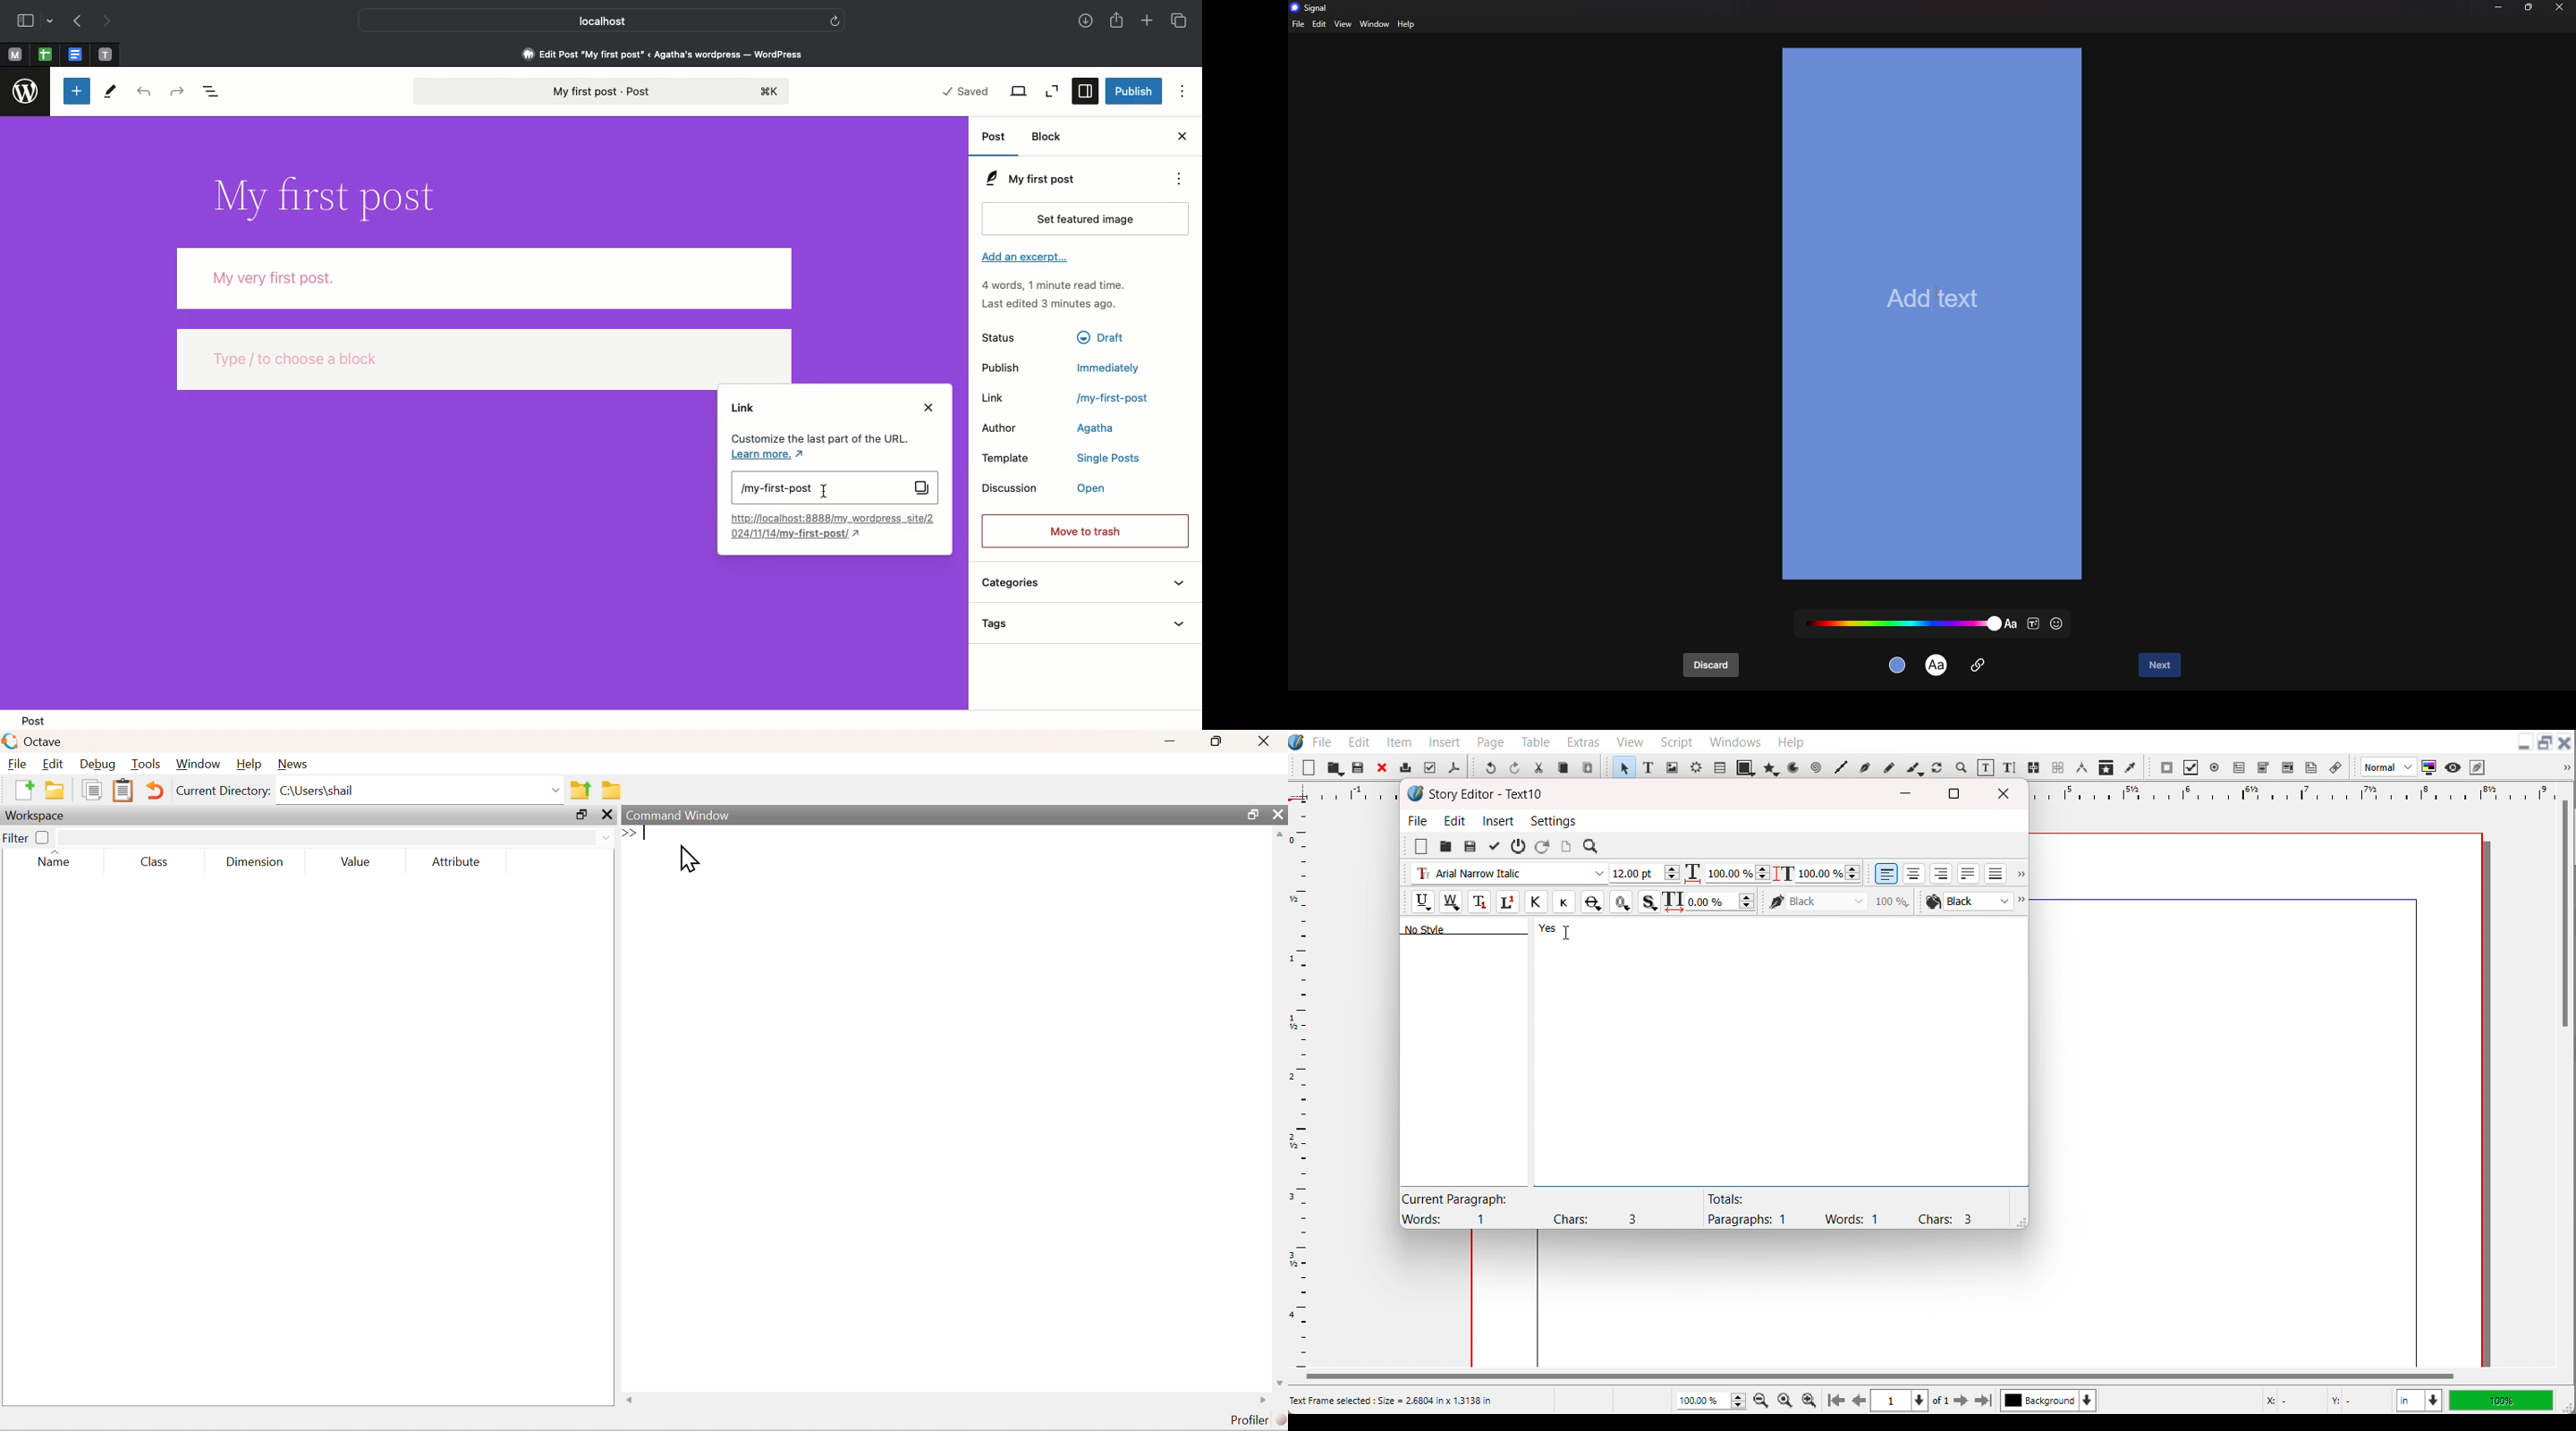 This screenshot has width=2576, height=1456. What do you see at coordinates (1563, 901) in the screenshot?
I see `Small caps` at bounding box center [1563, 901].